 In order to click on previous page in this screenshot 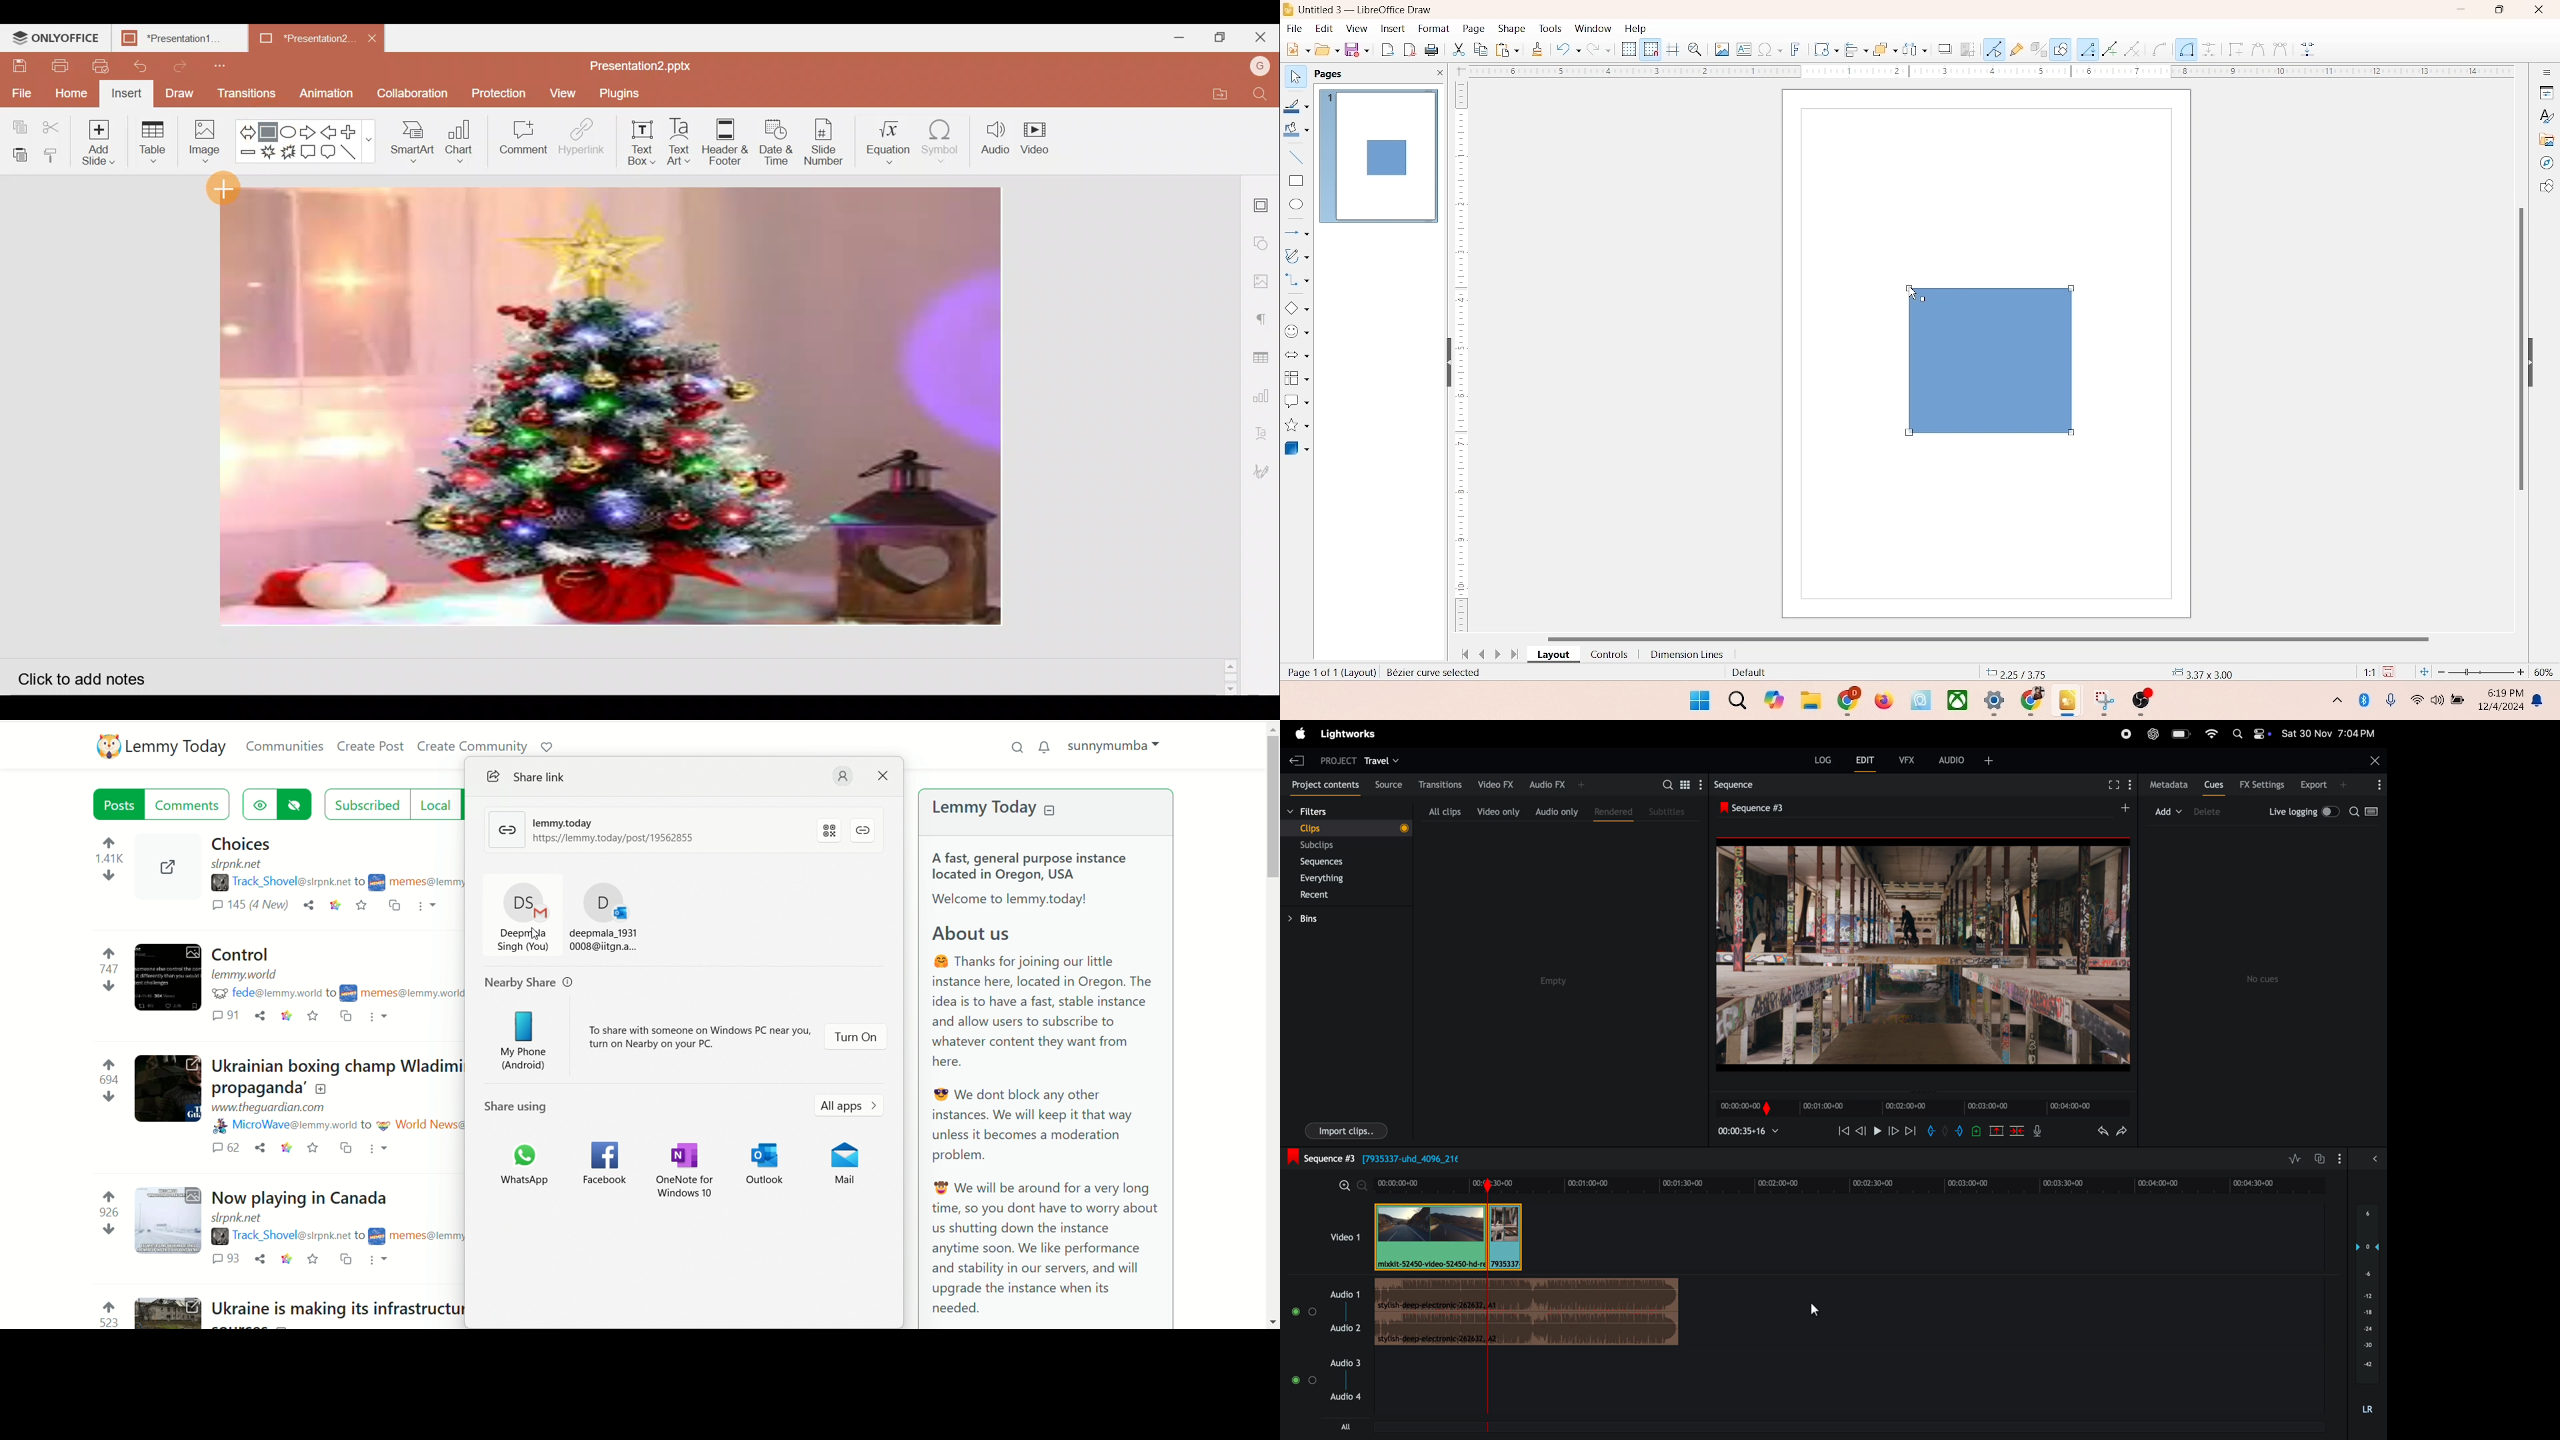, I will do `click(1482, 654)`.